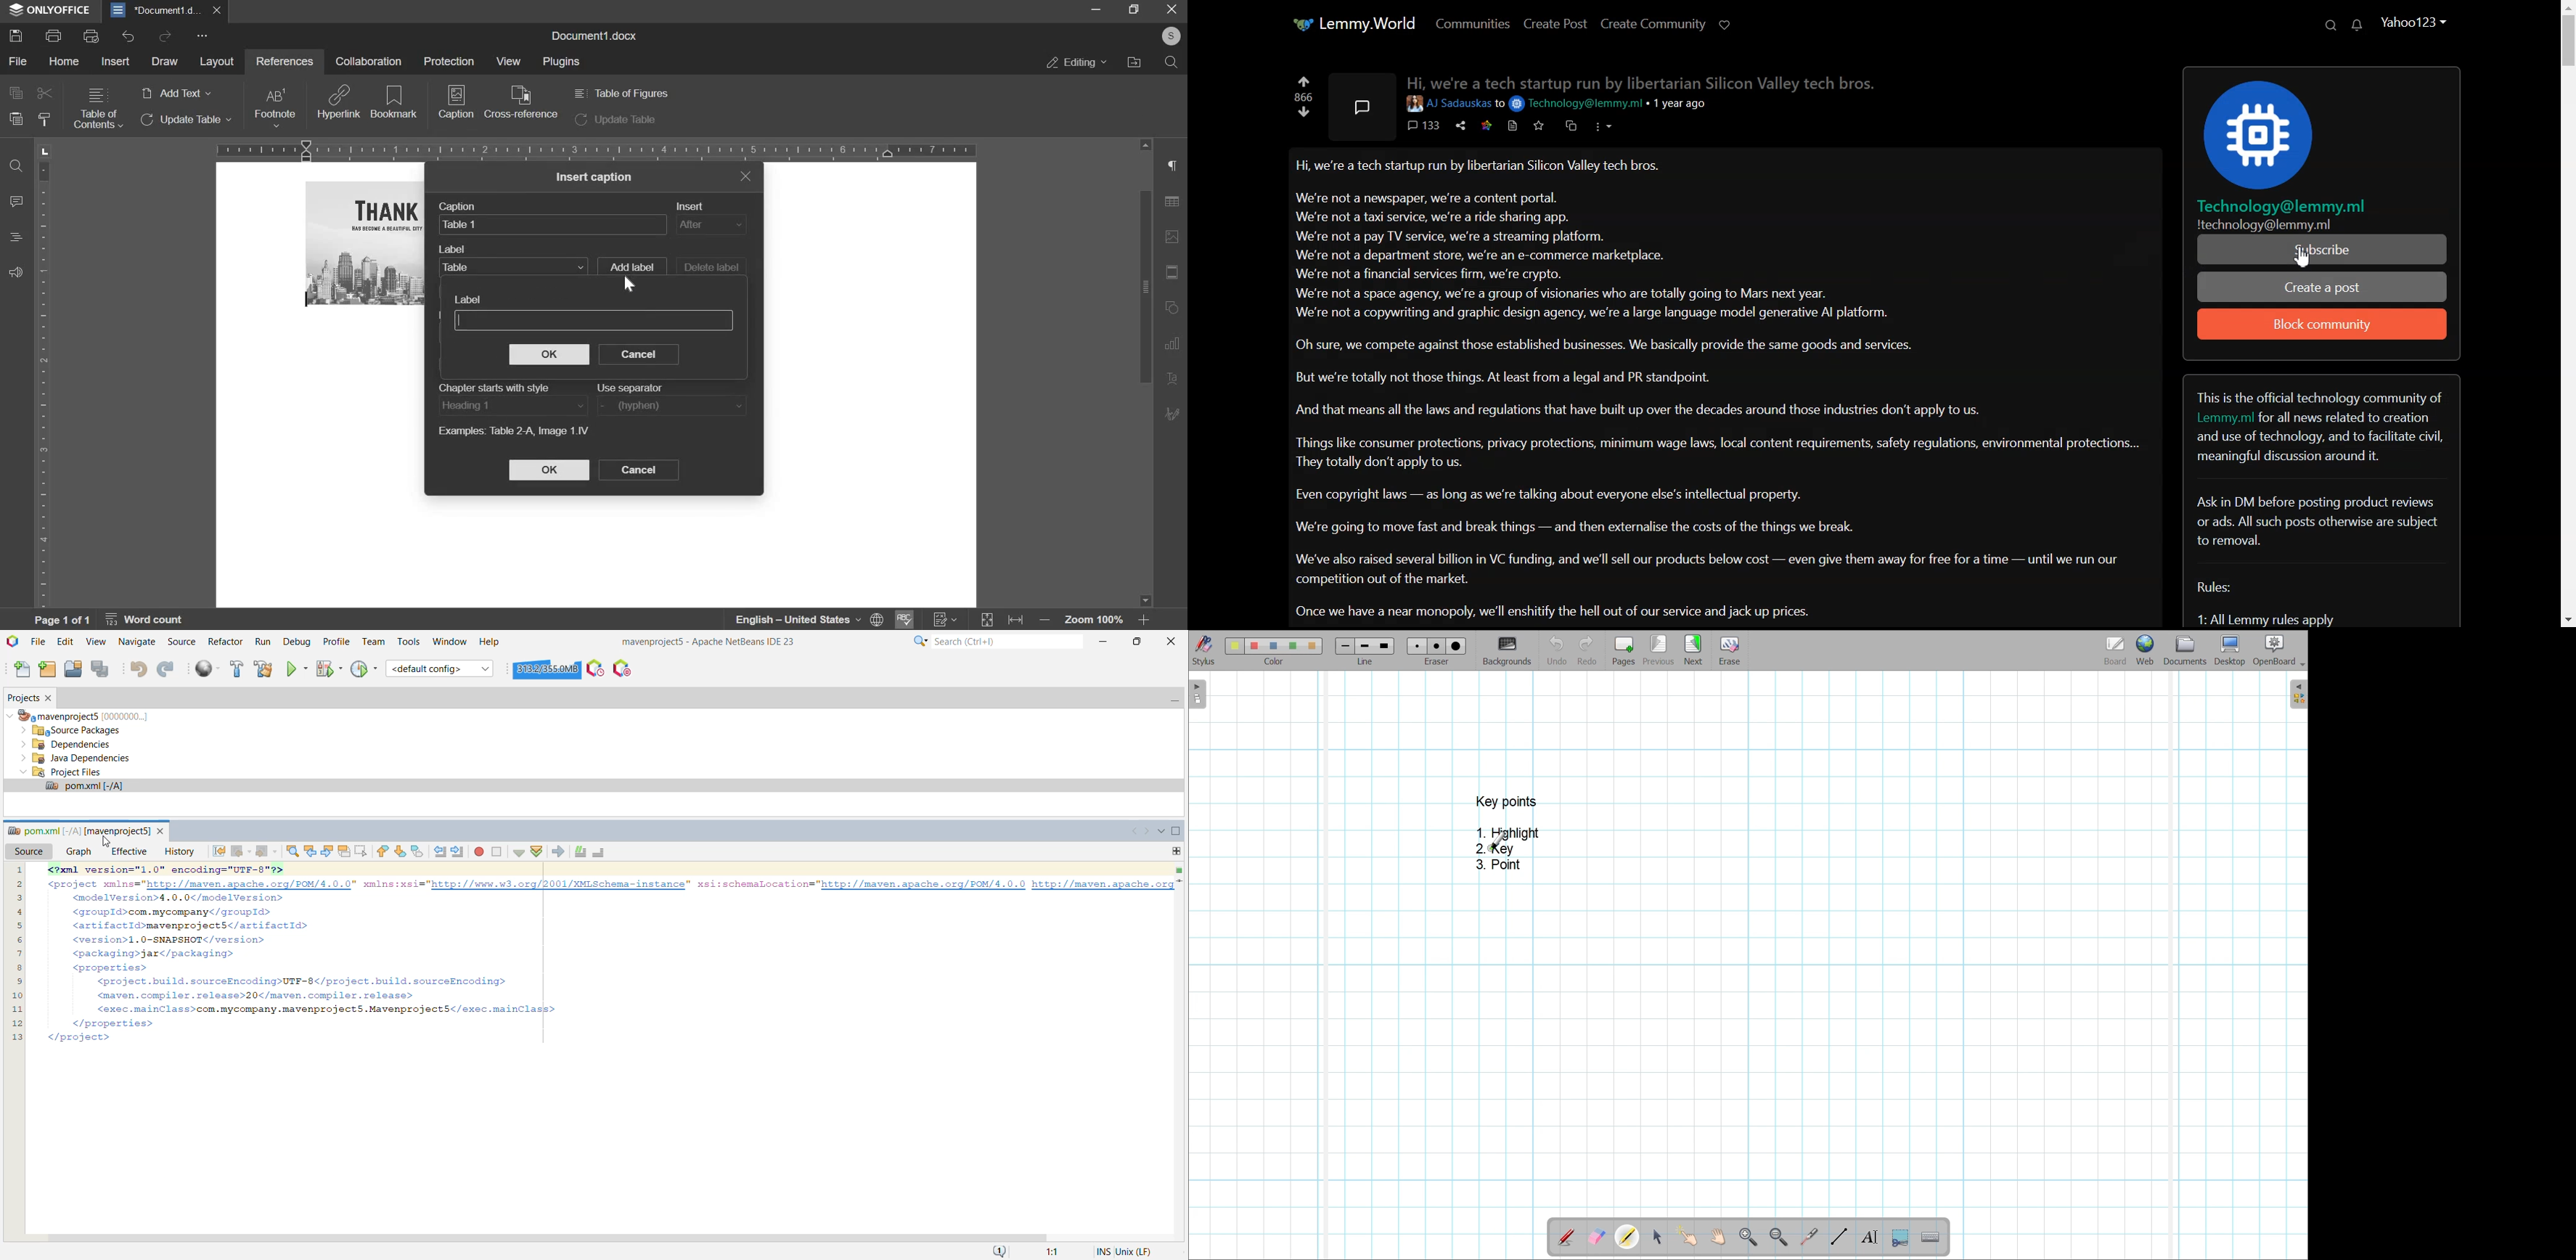 The height and width of the screenshot is (1260, 2576). I want to click on vertical scale, so click(45, 383).